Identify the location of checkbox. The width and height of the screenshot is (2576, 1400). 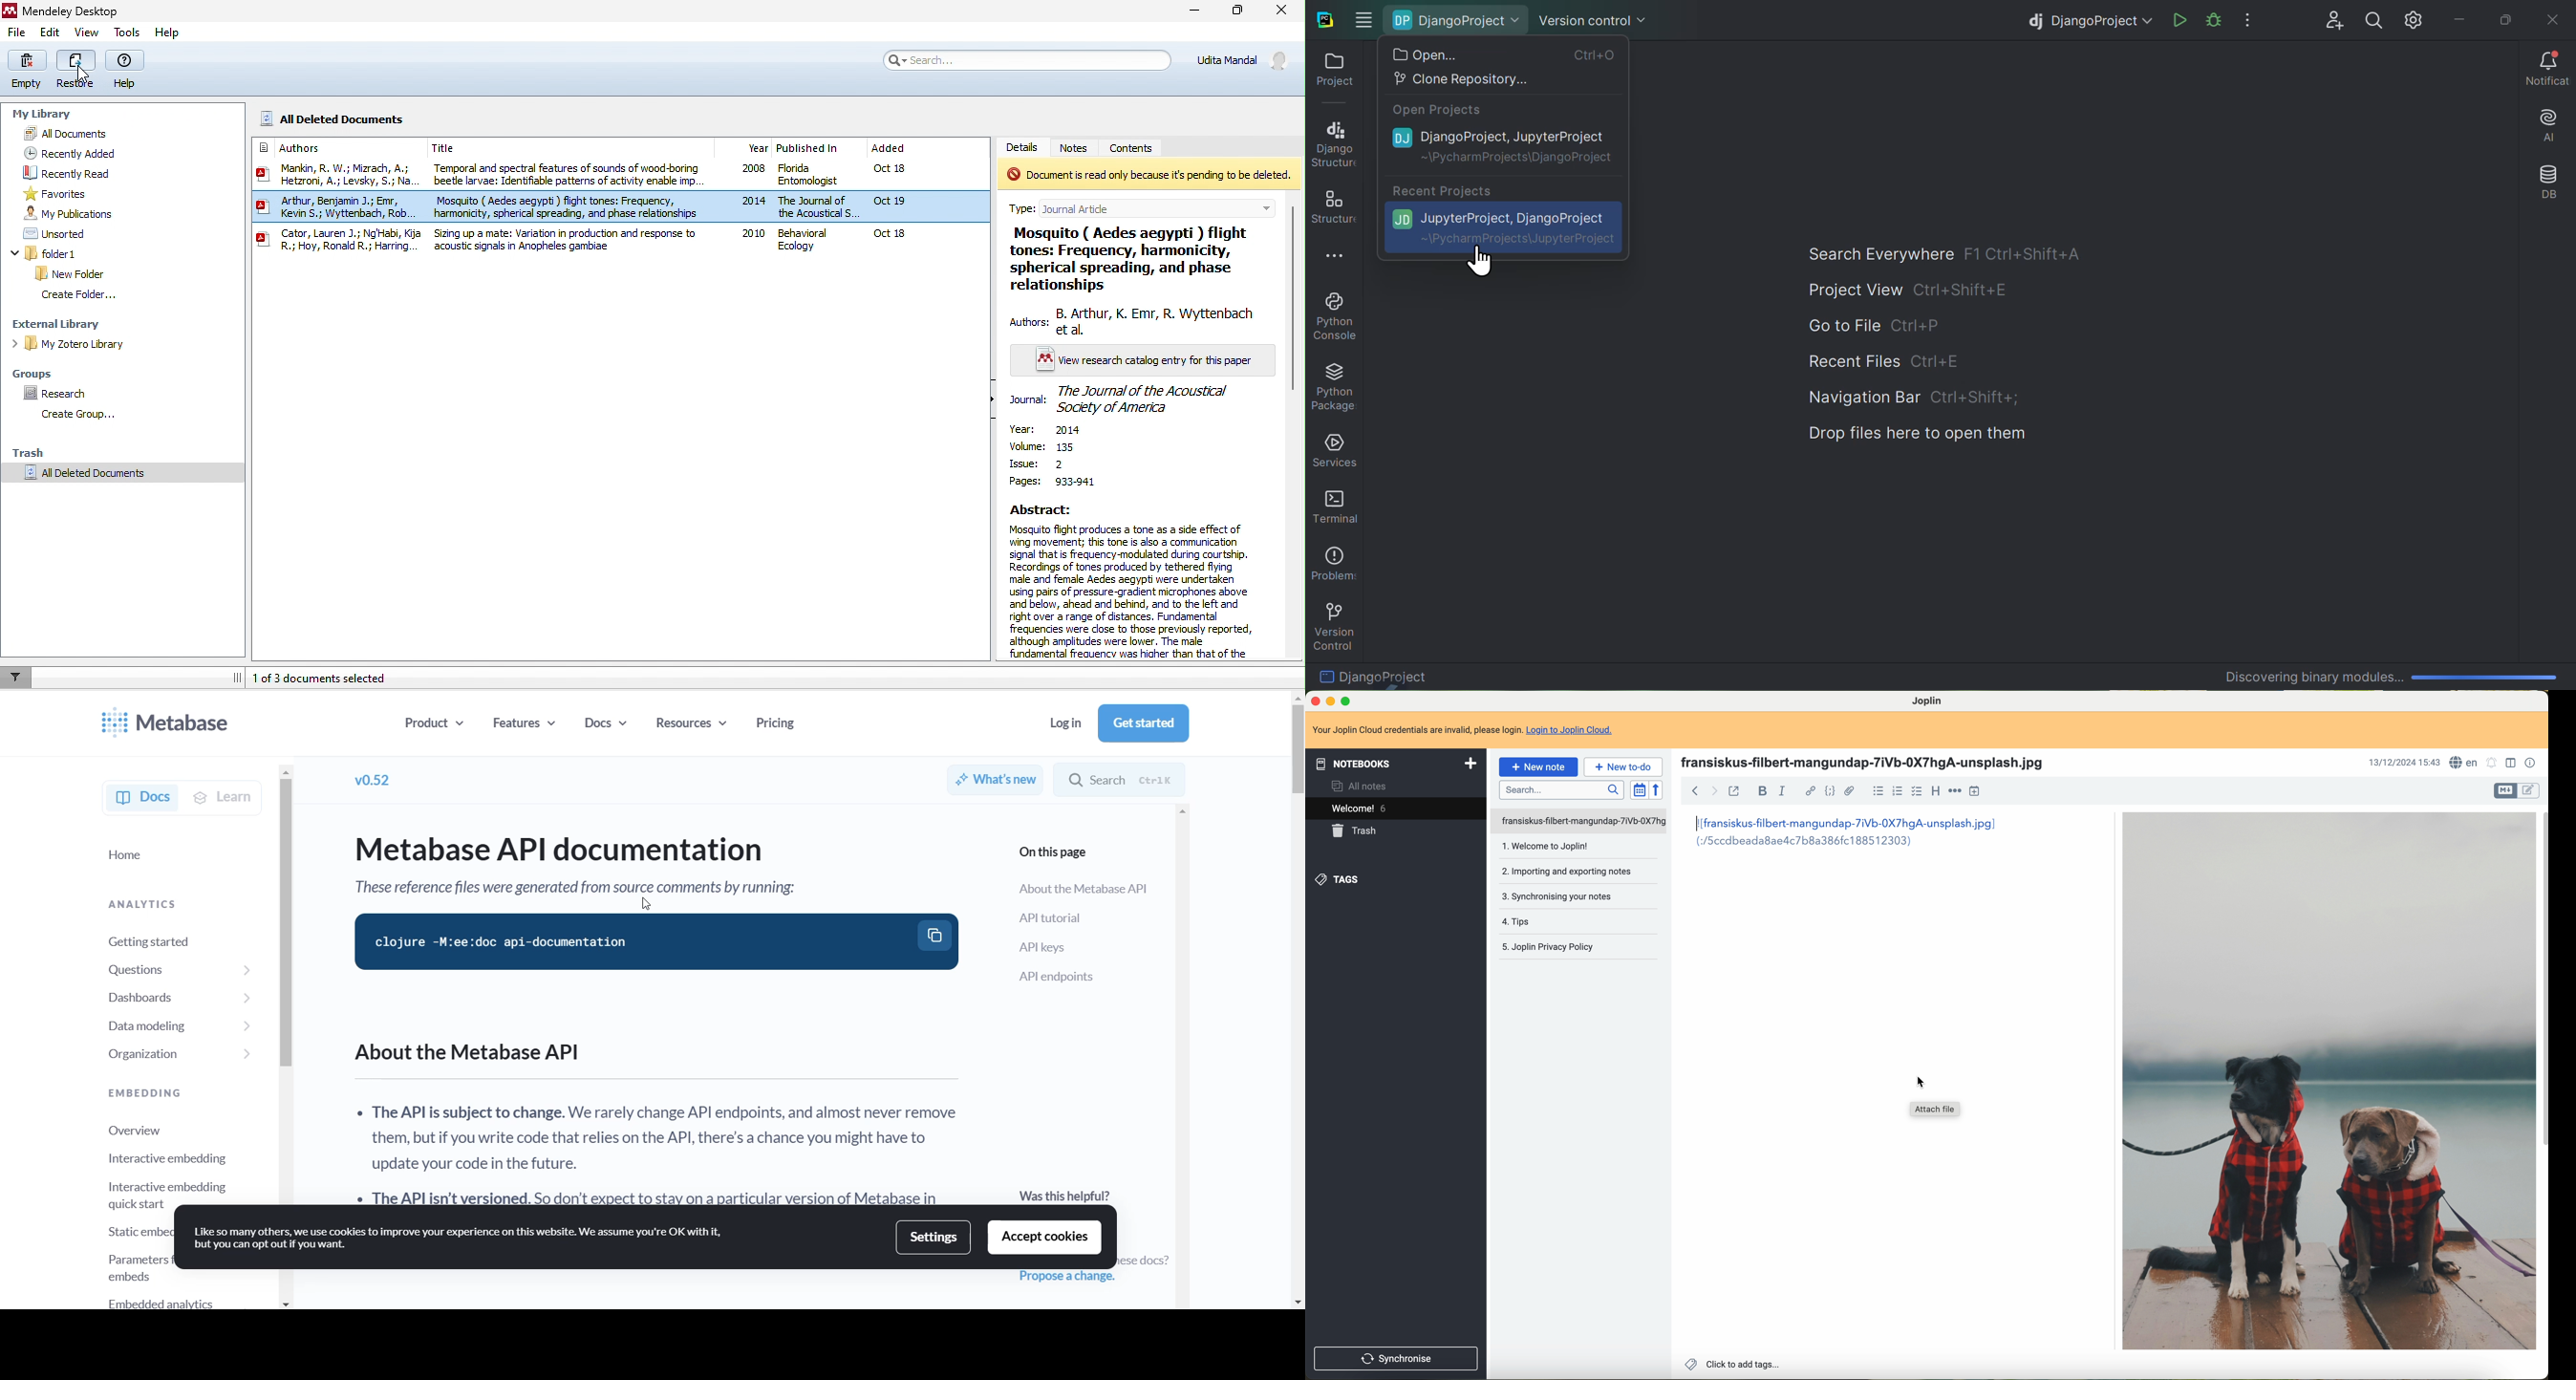
(1916, 791).